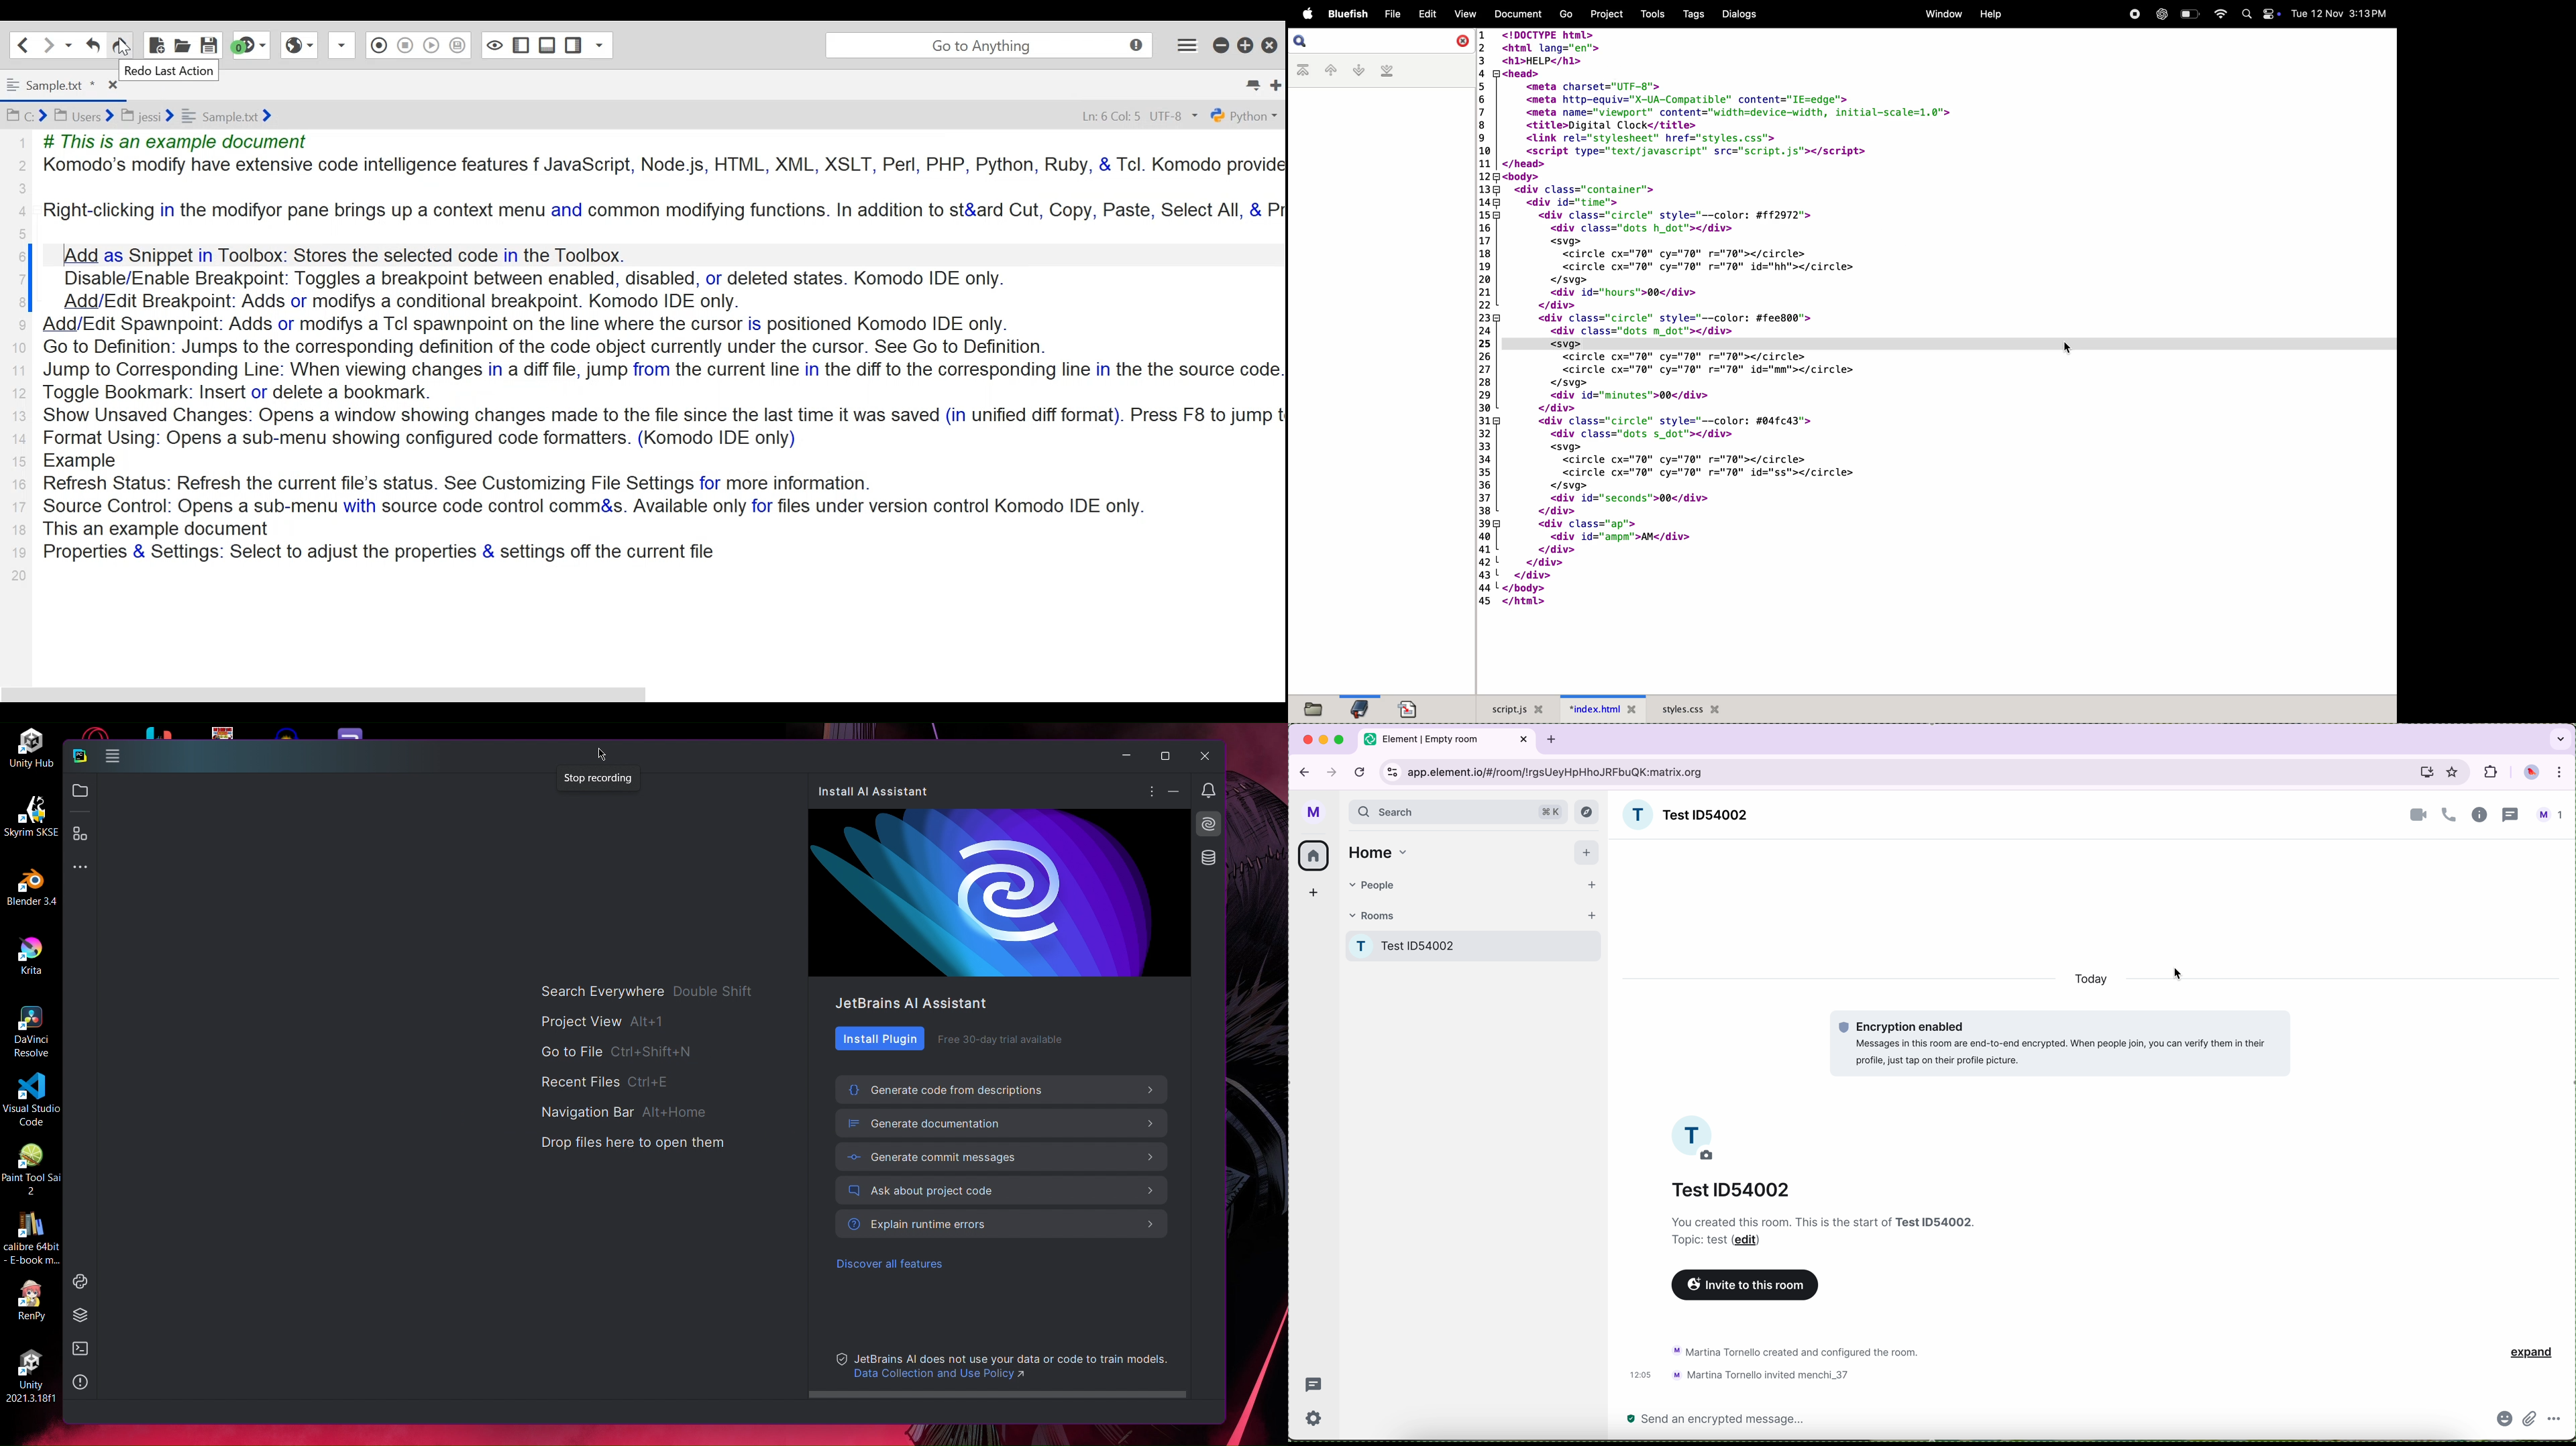  Describe the element at coordinates (84, 115) in the screenshot. I see `Users File` at that location.